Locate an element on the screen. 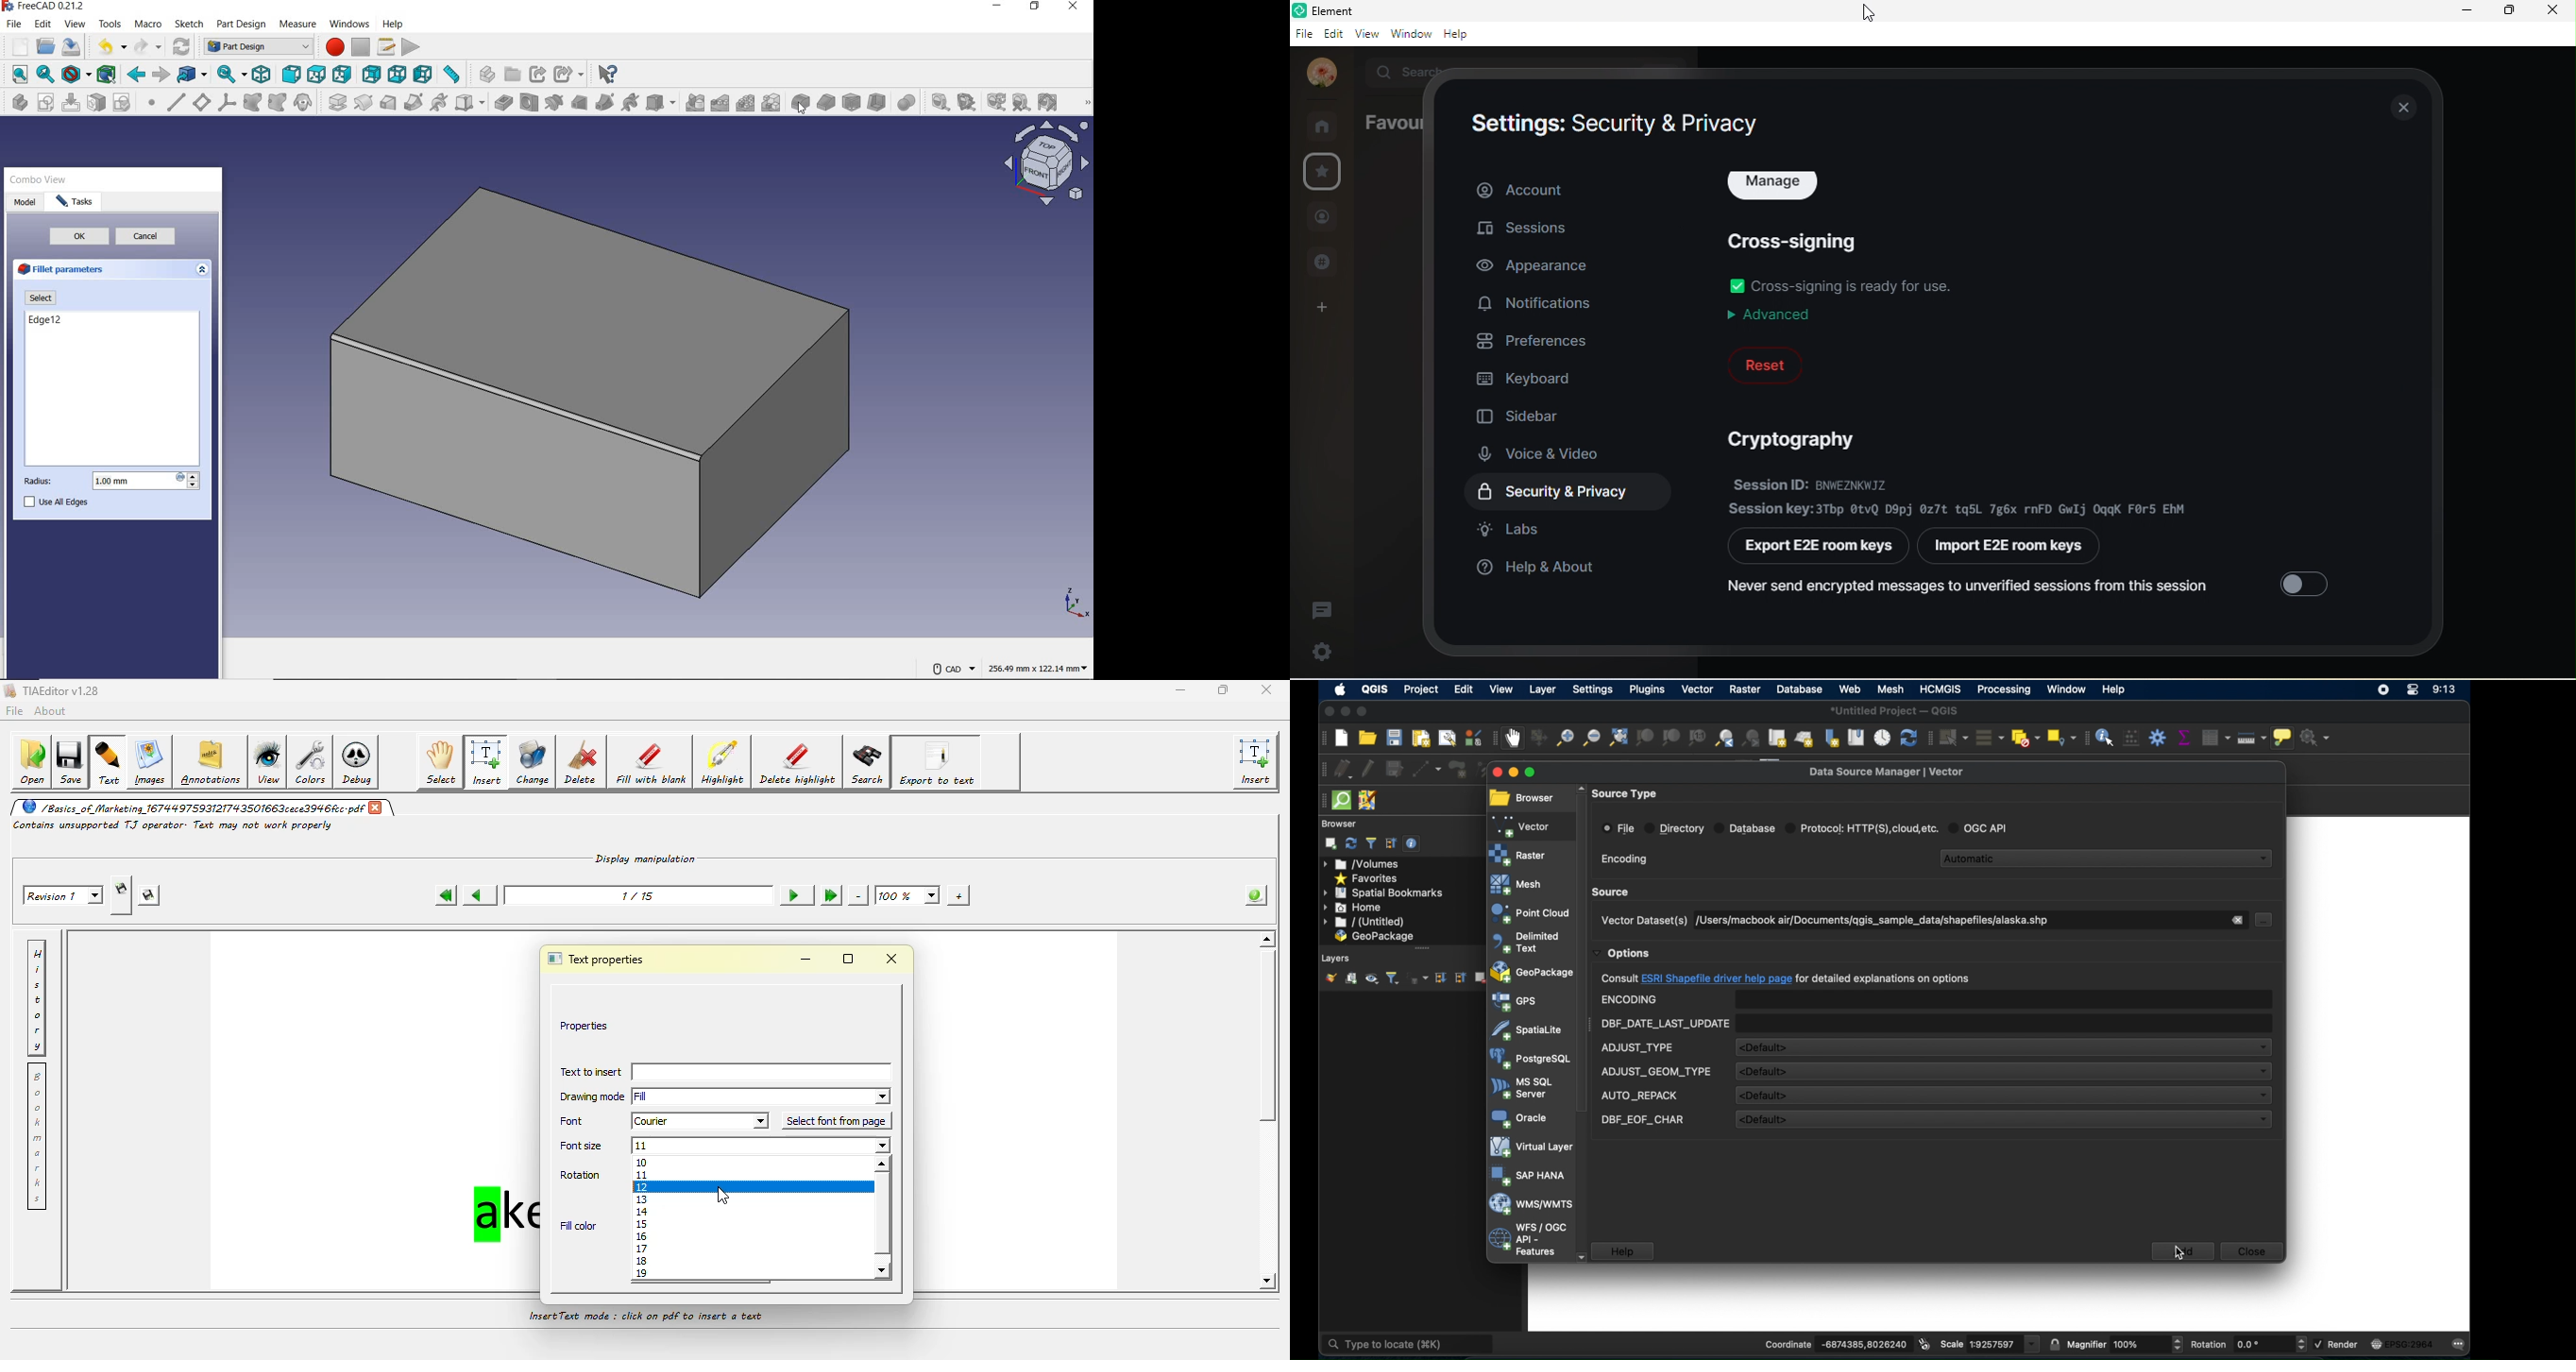  show layer styling panel is located at coordinates (1330, 978).